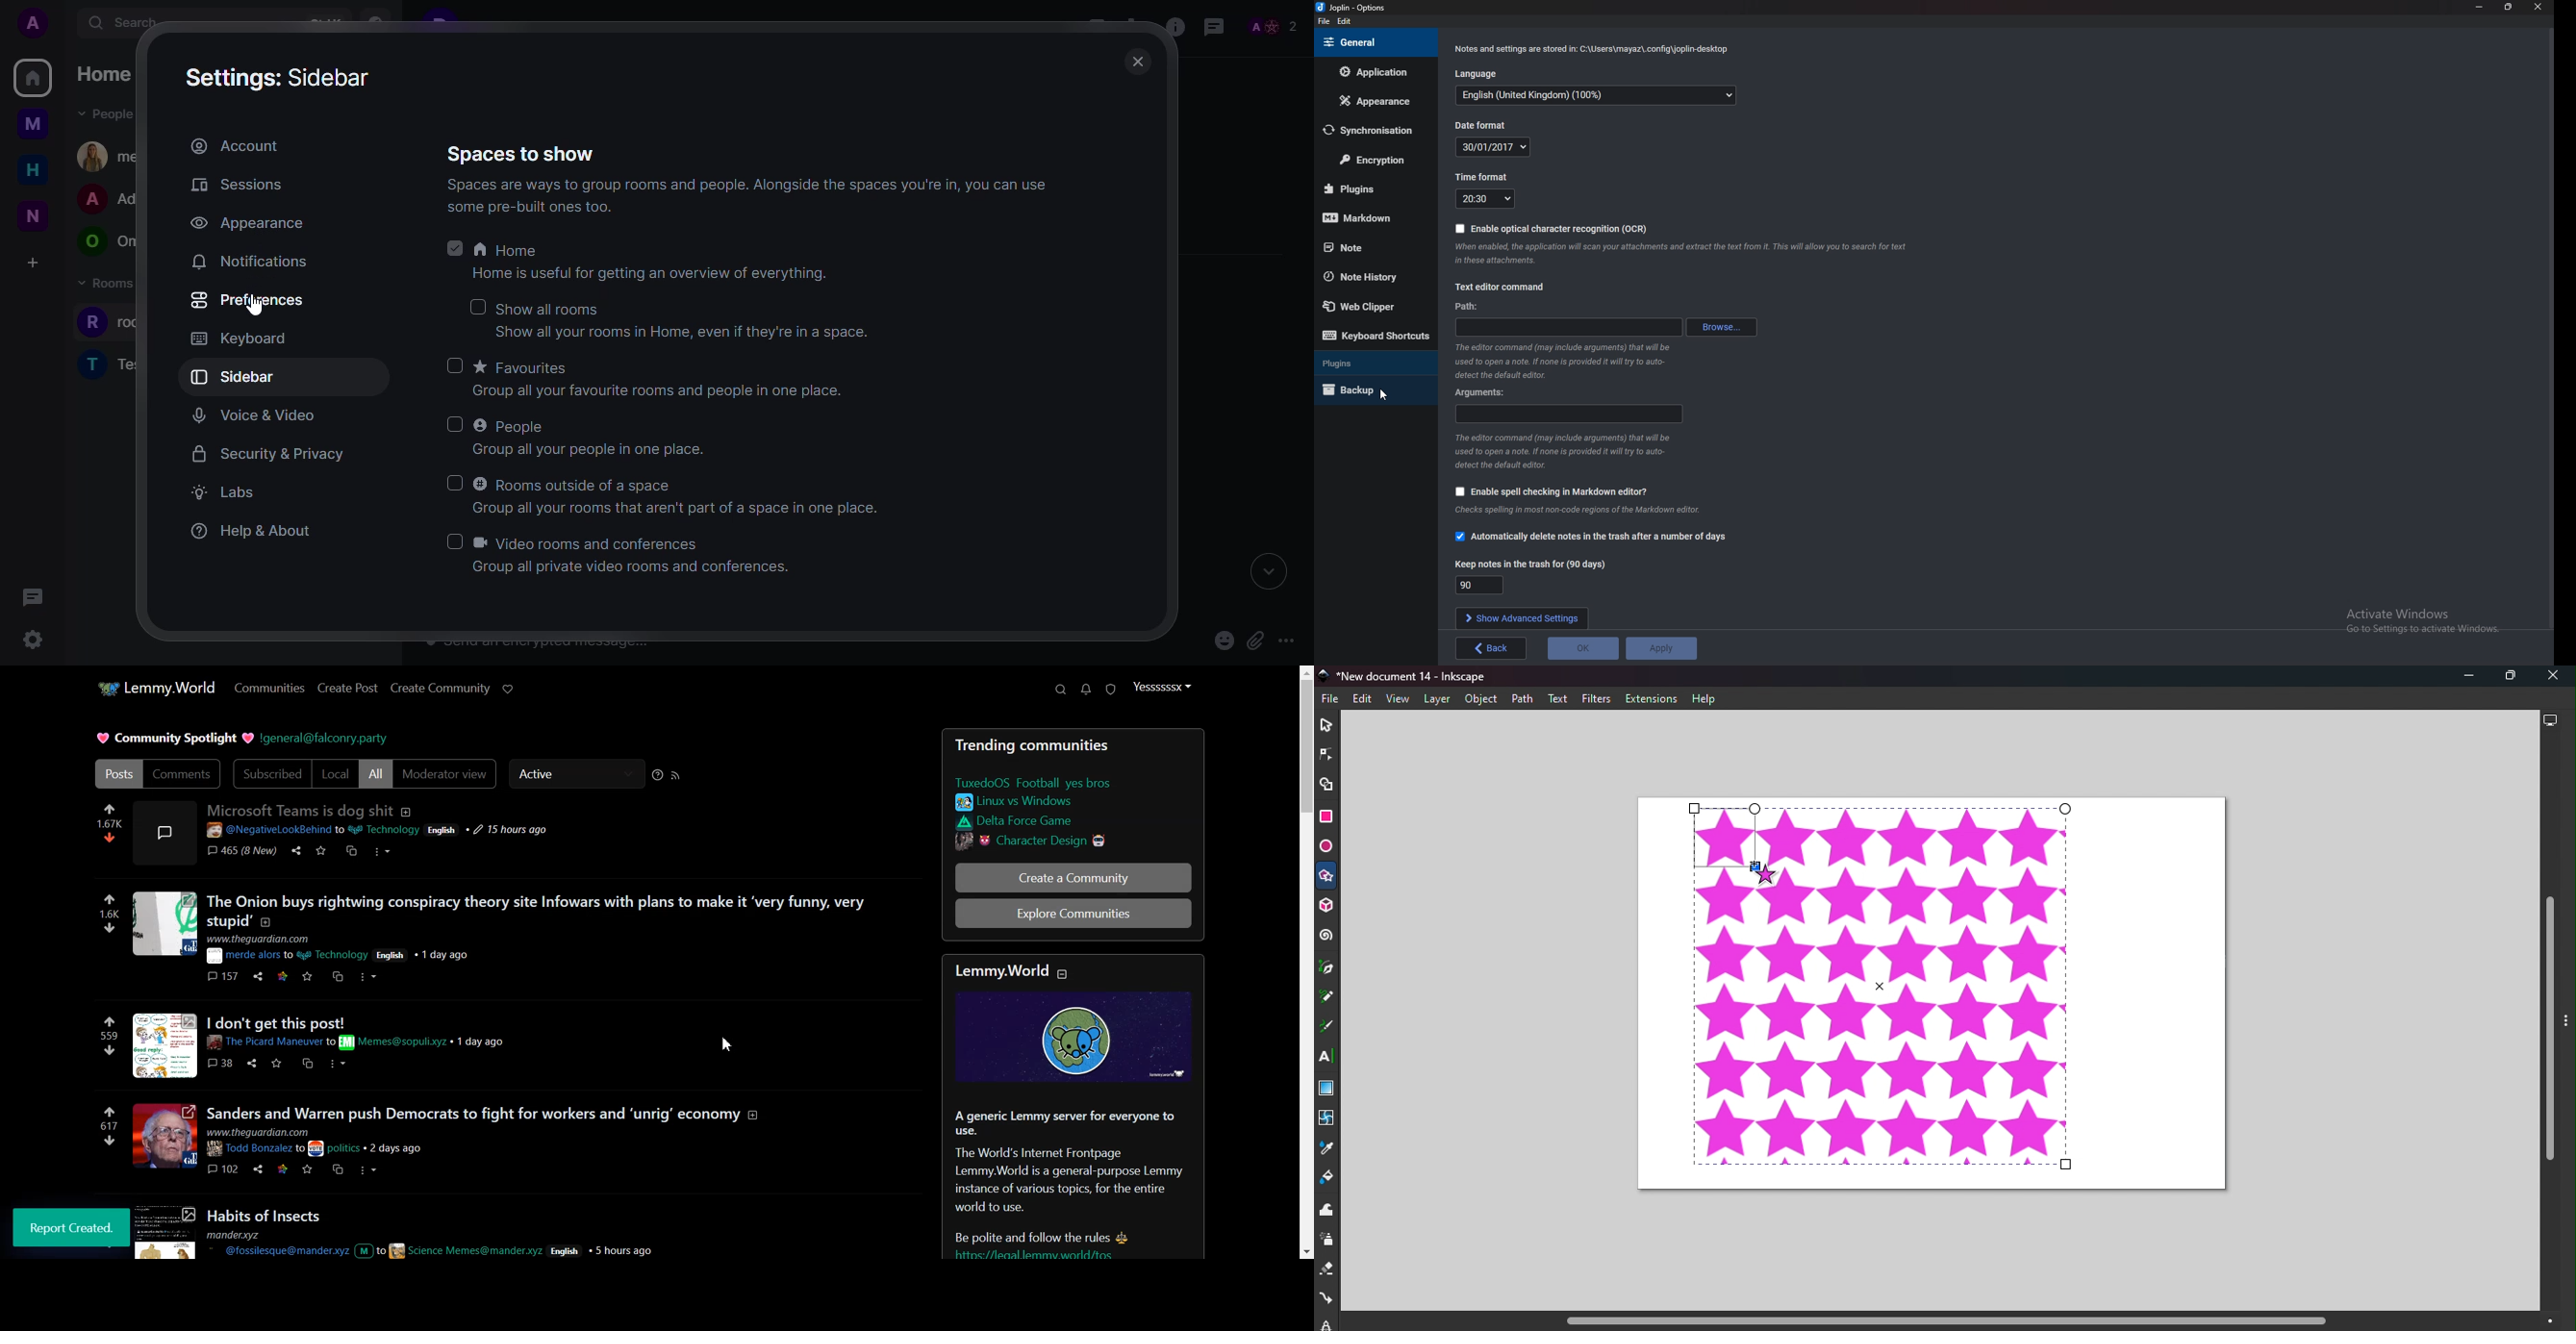 The image size is (2576, 1344). I want to click on cursor, so click(34, 640).